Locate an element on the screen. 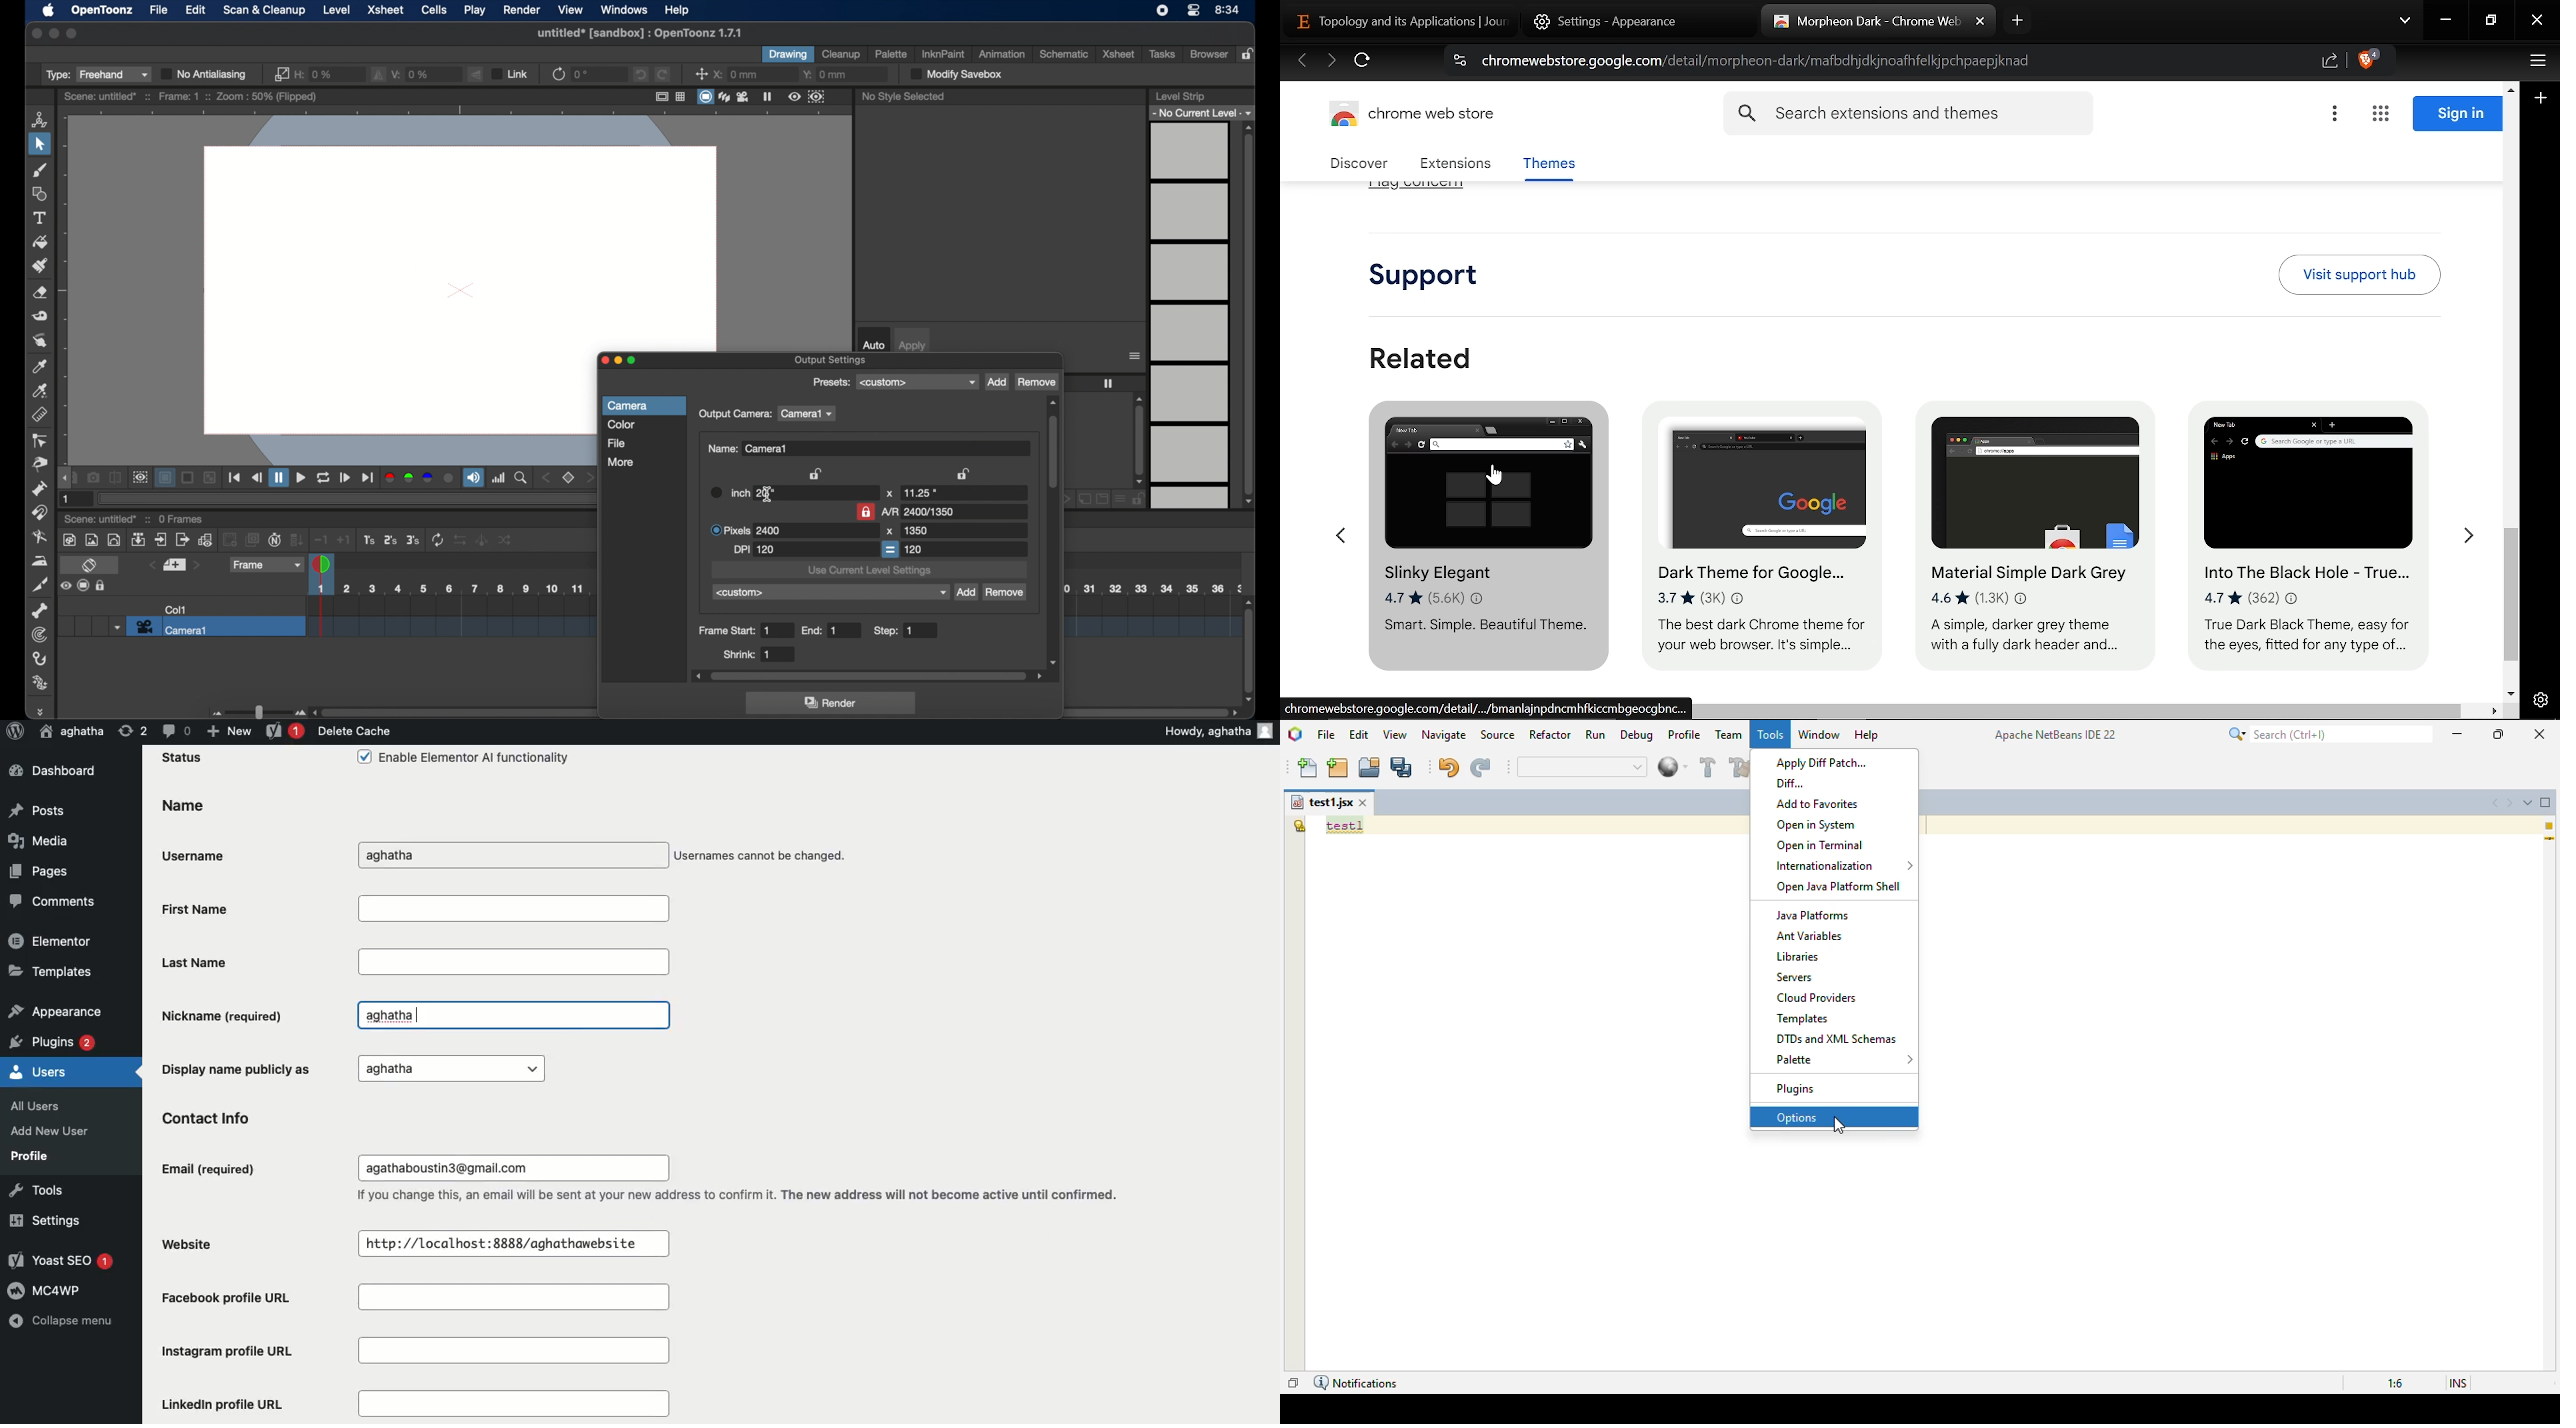 Image resolution: width=2576 pixels, height=1428 pixels. Email is located at coordinates (211, 1170).